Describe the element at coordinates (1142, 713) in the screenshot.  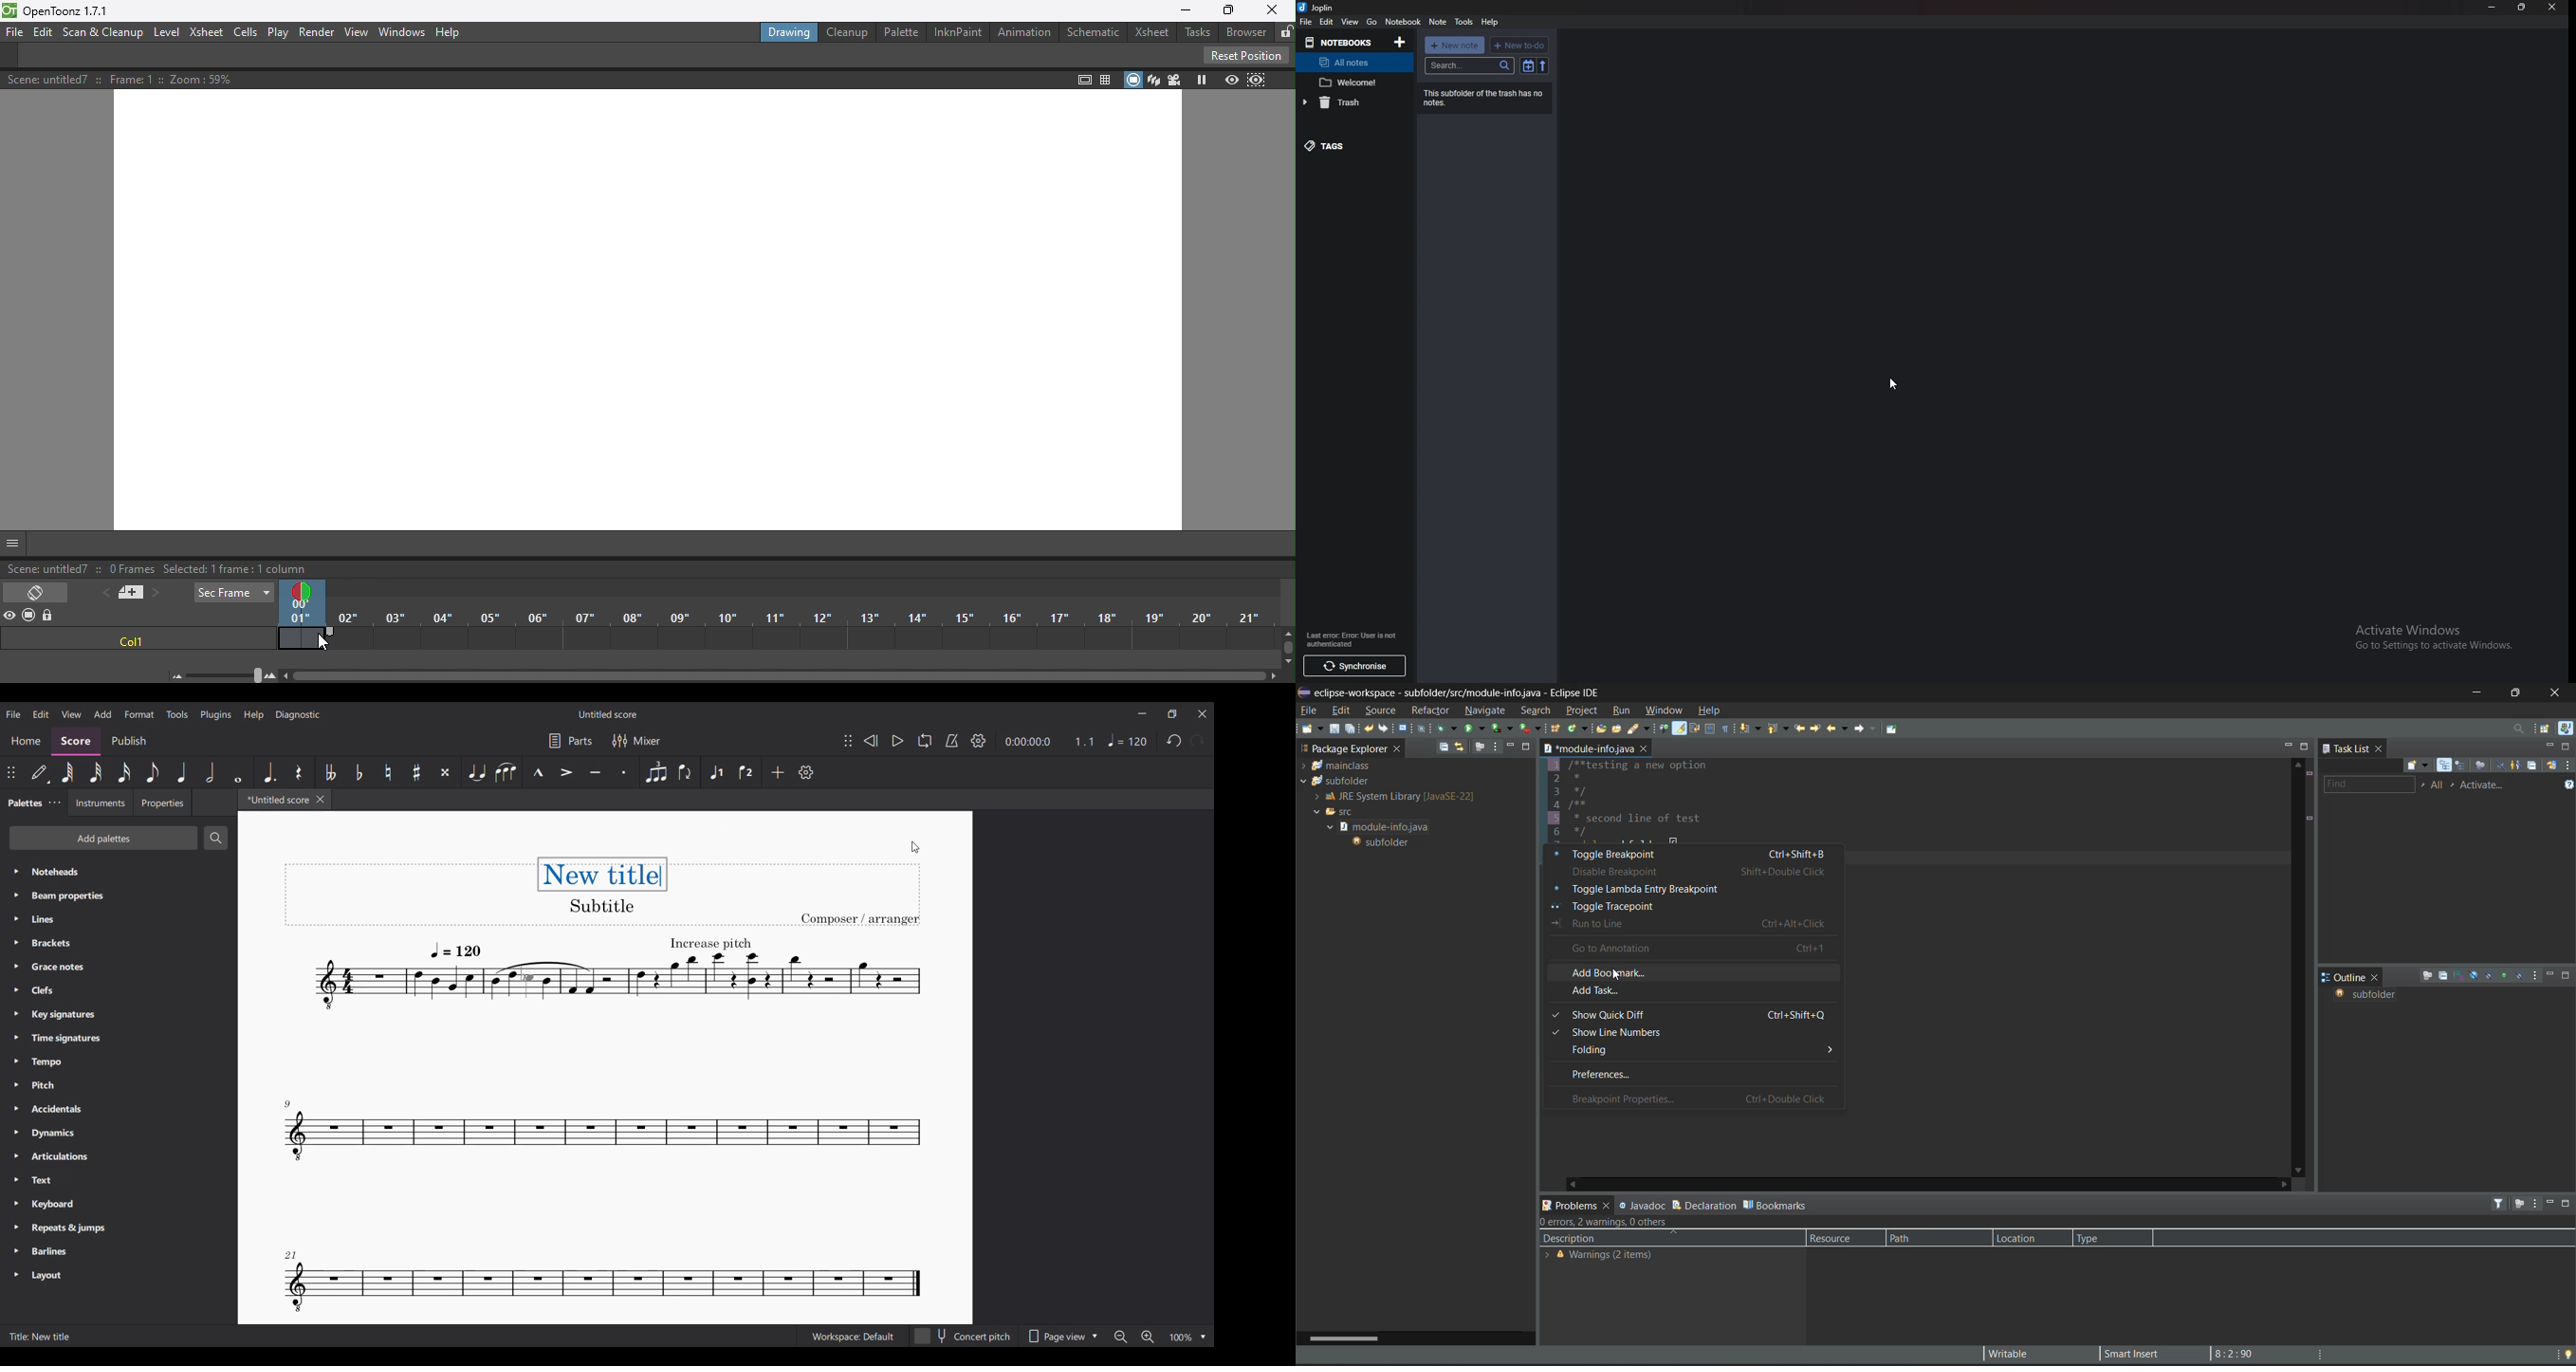
I see `Minimize` at that location.